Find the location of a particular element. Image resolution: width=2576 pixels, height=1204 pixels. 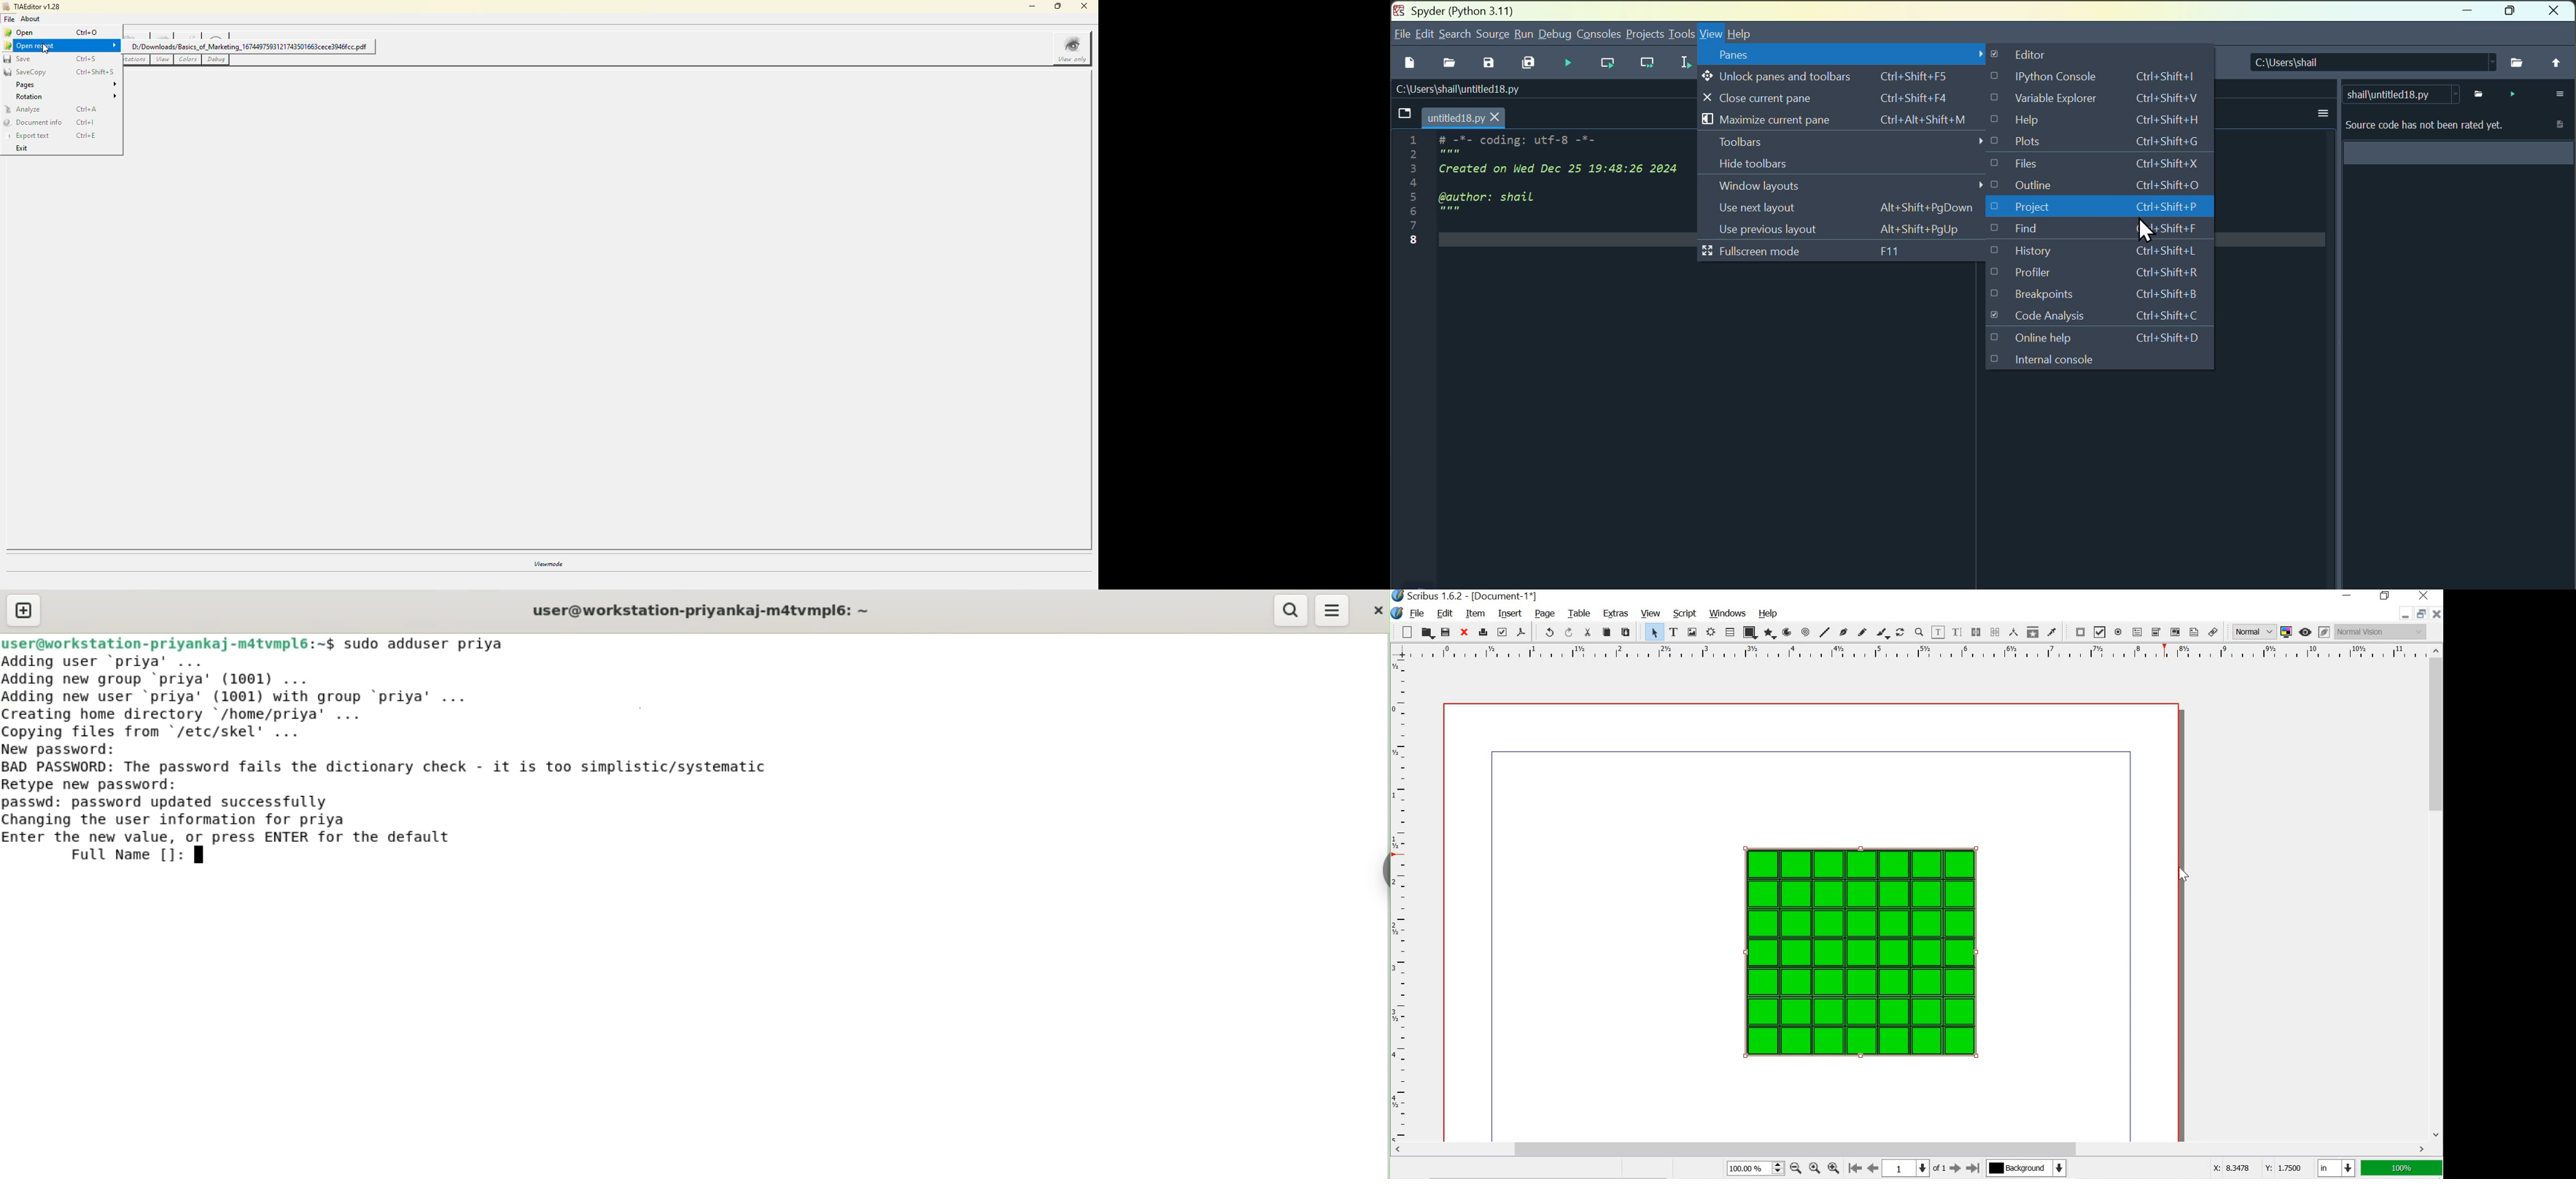

Search is located at coordinates (1456, 33).